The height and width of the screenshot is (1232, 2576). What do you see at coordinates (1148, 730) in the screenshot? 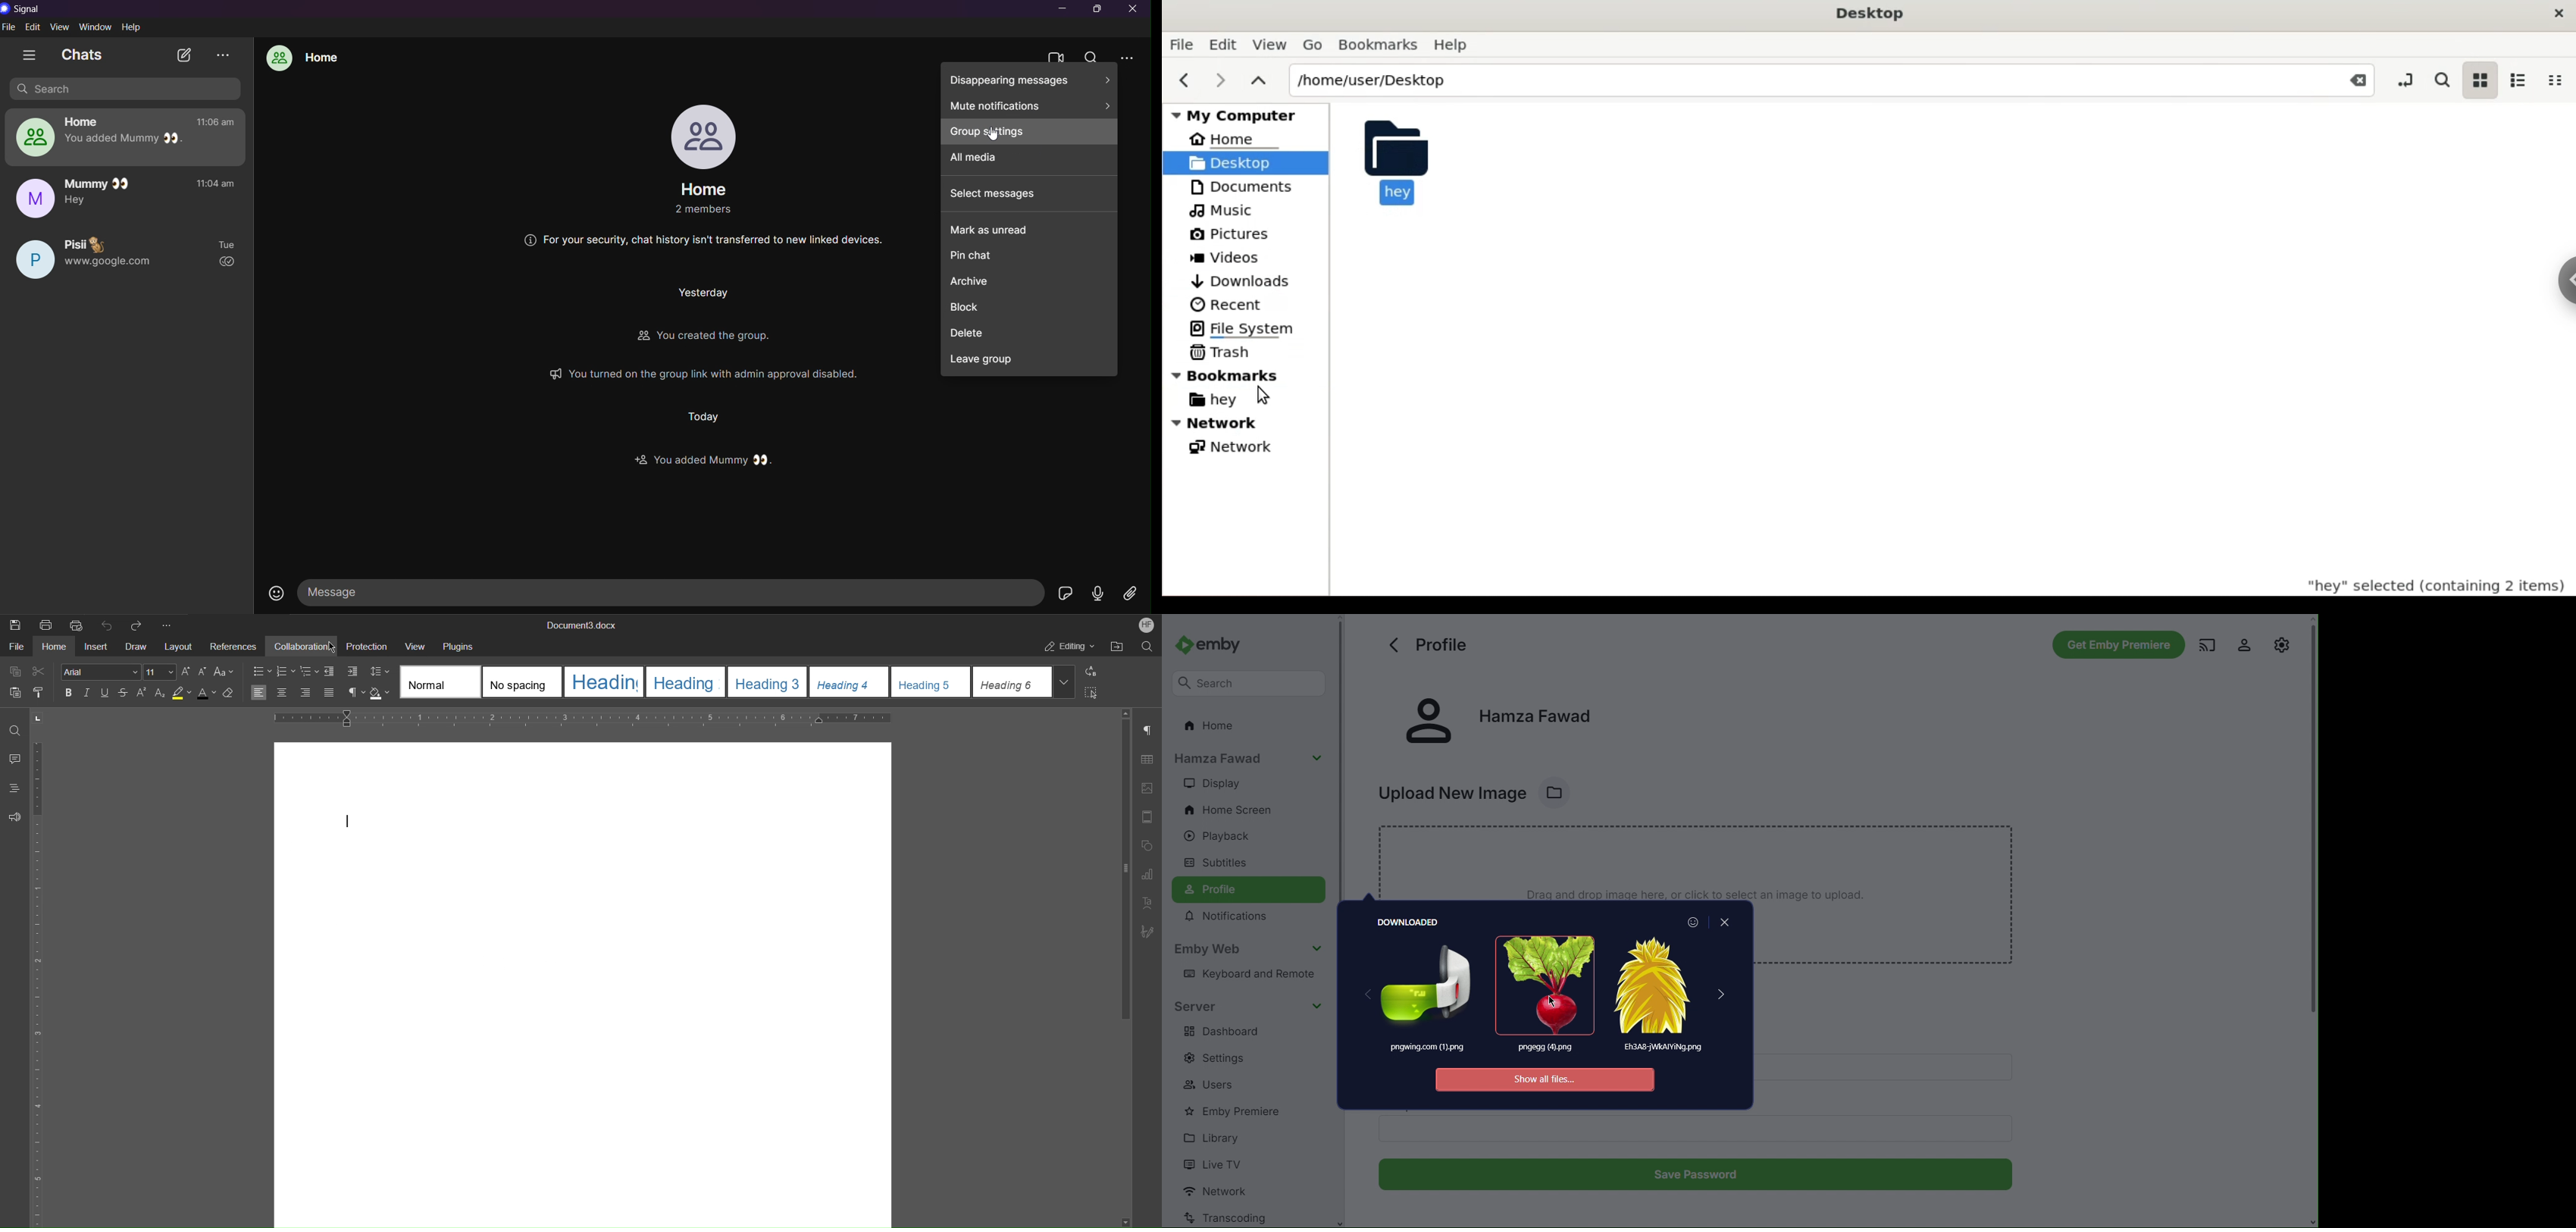
I see `Paragraph Settings` at bounding box center [1148, 730].